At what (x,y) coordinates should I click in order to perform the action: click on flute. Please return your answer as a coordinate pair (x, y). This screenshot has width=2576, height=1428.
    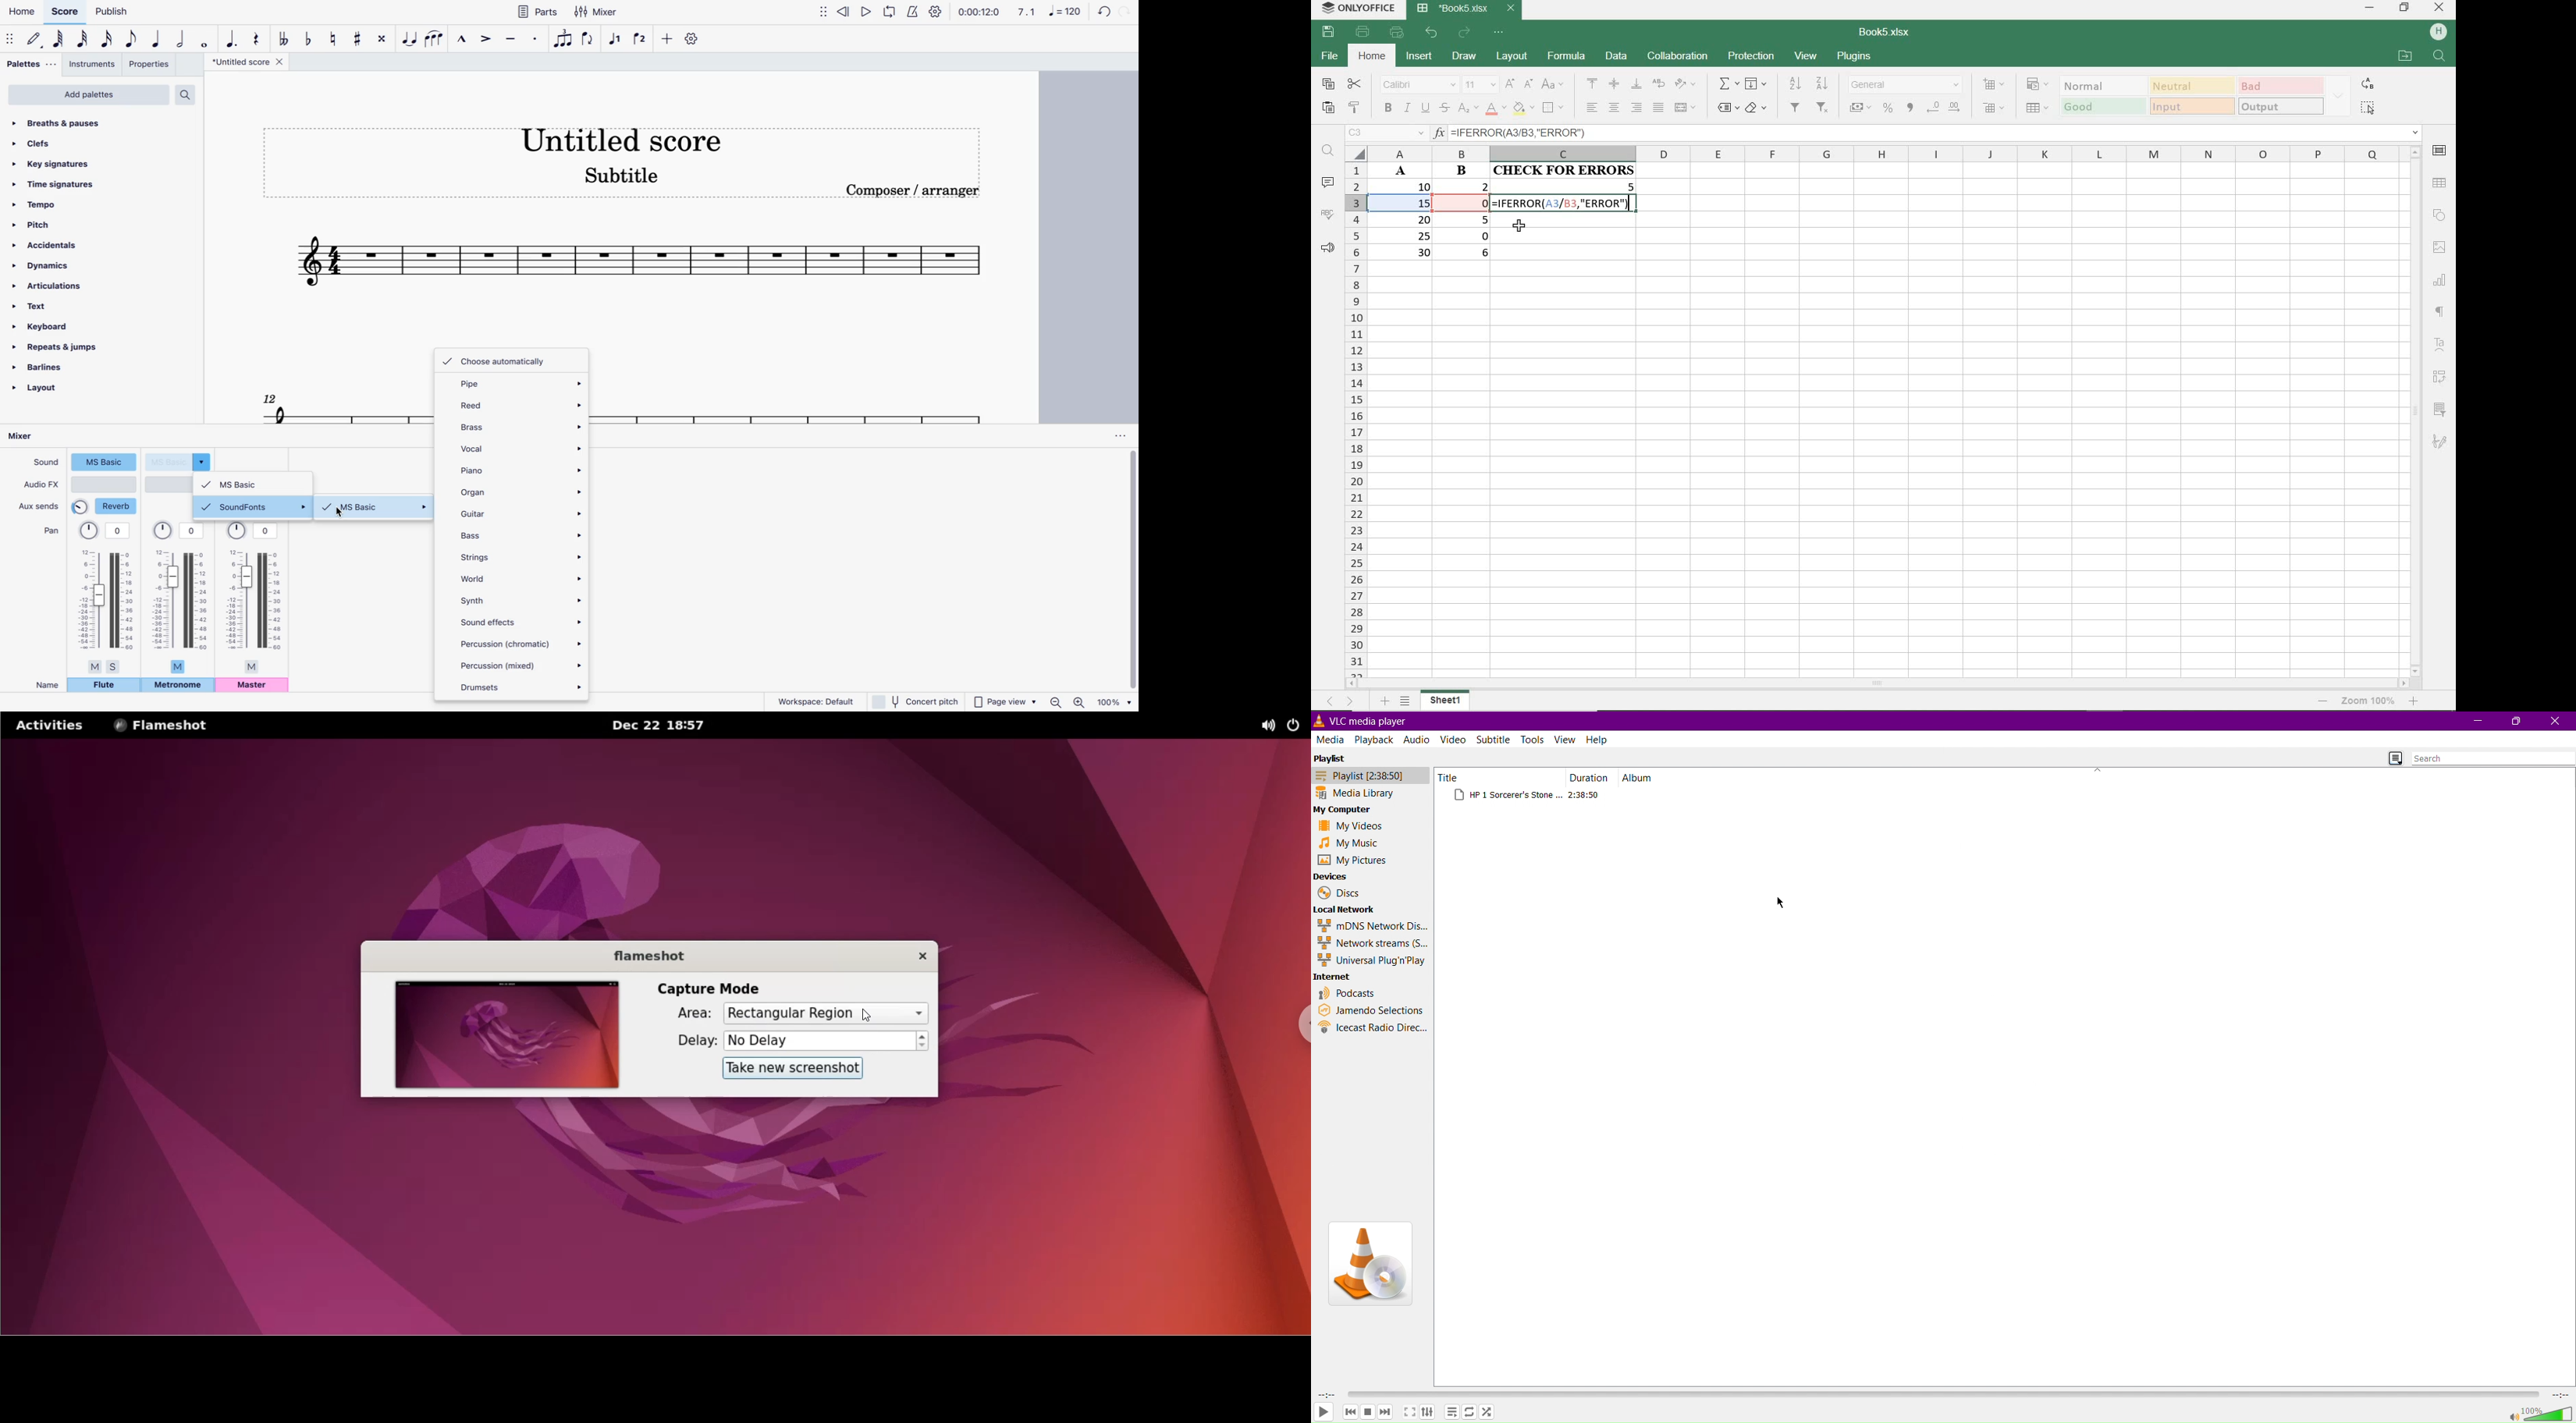
    Looking at the image, I should click on (104, 687).